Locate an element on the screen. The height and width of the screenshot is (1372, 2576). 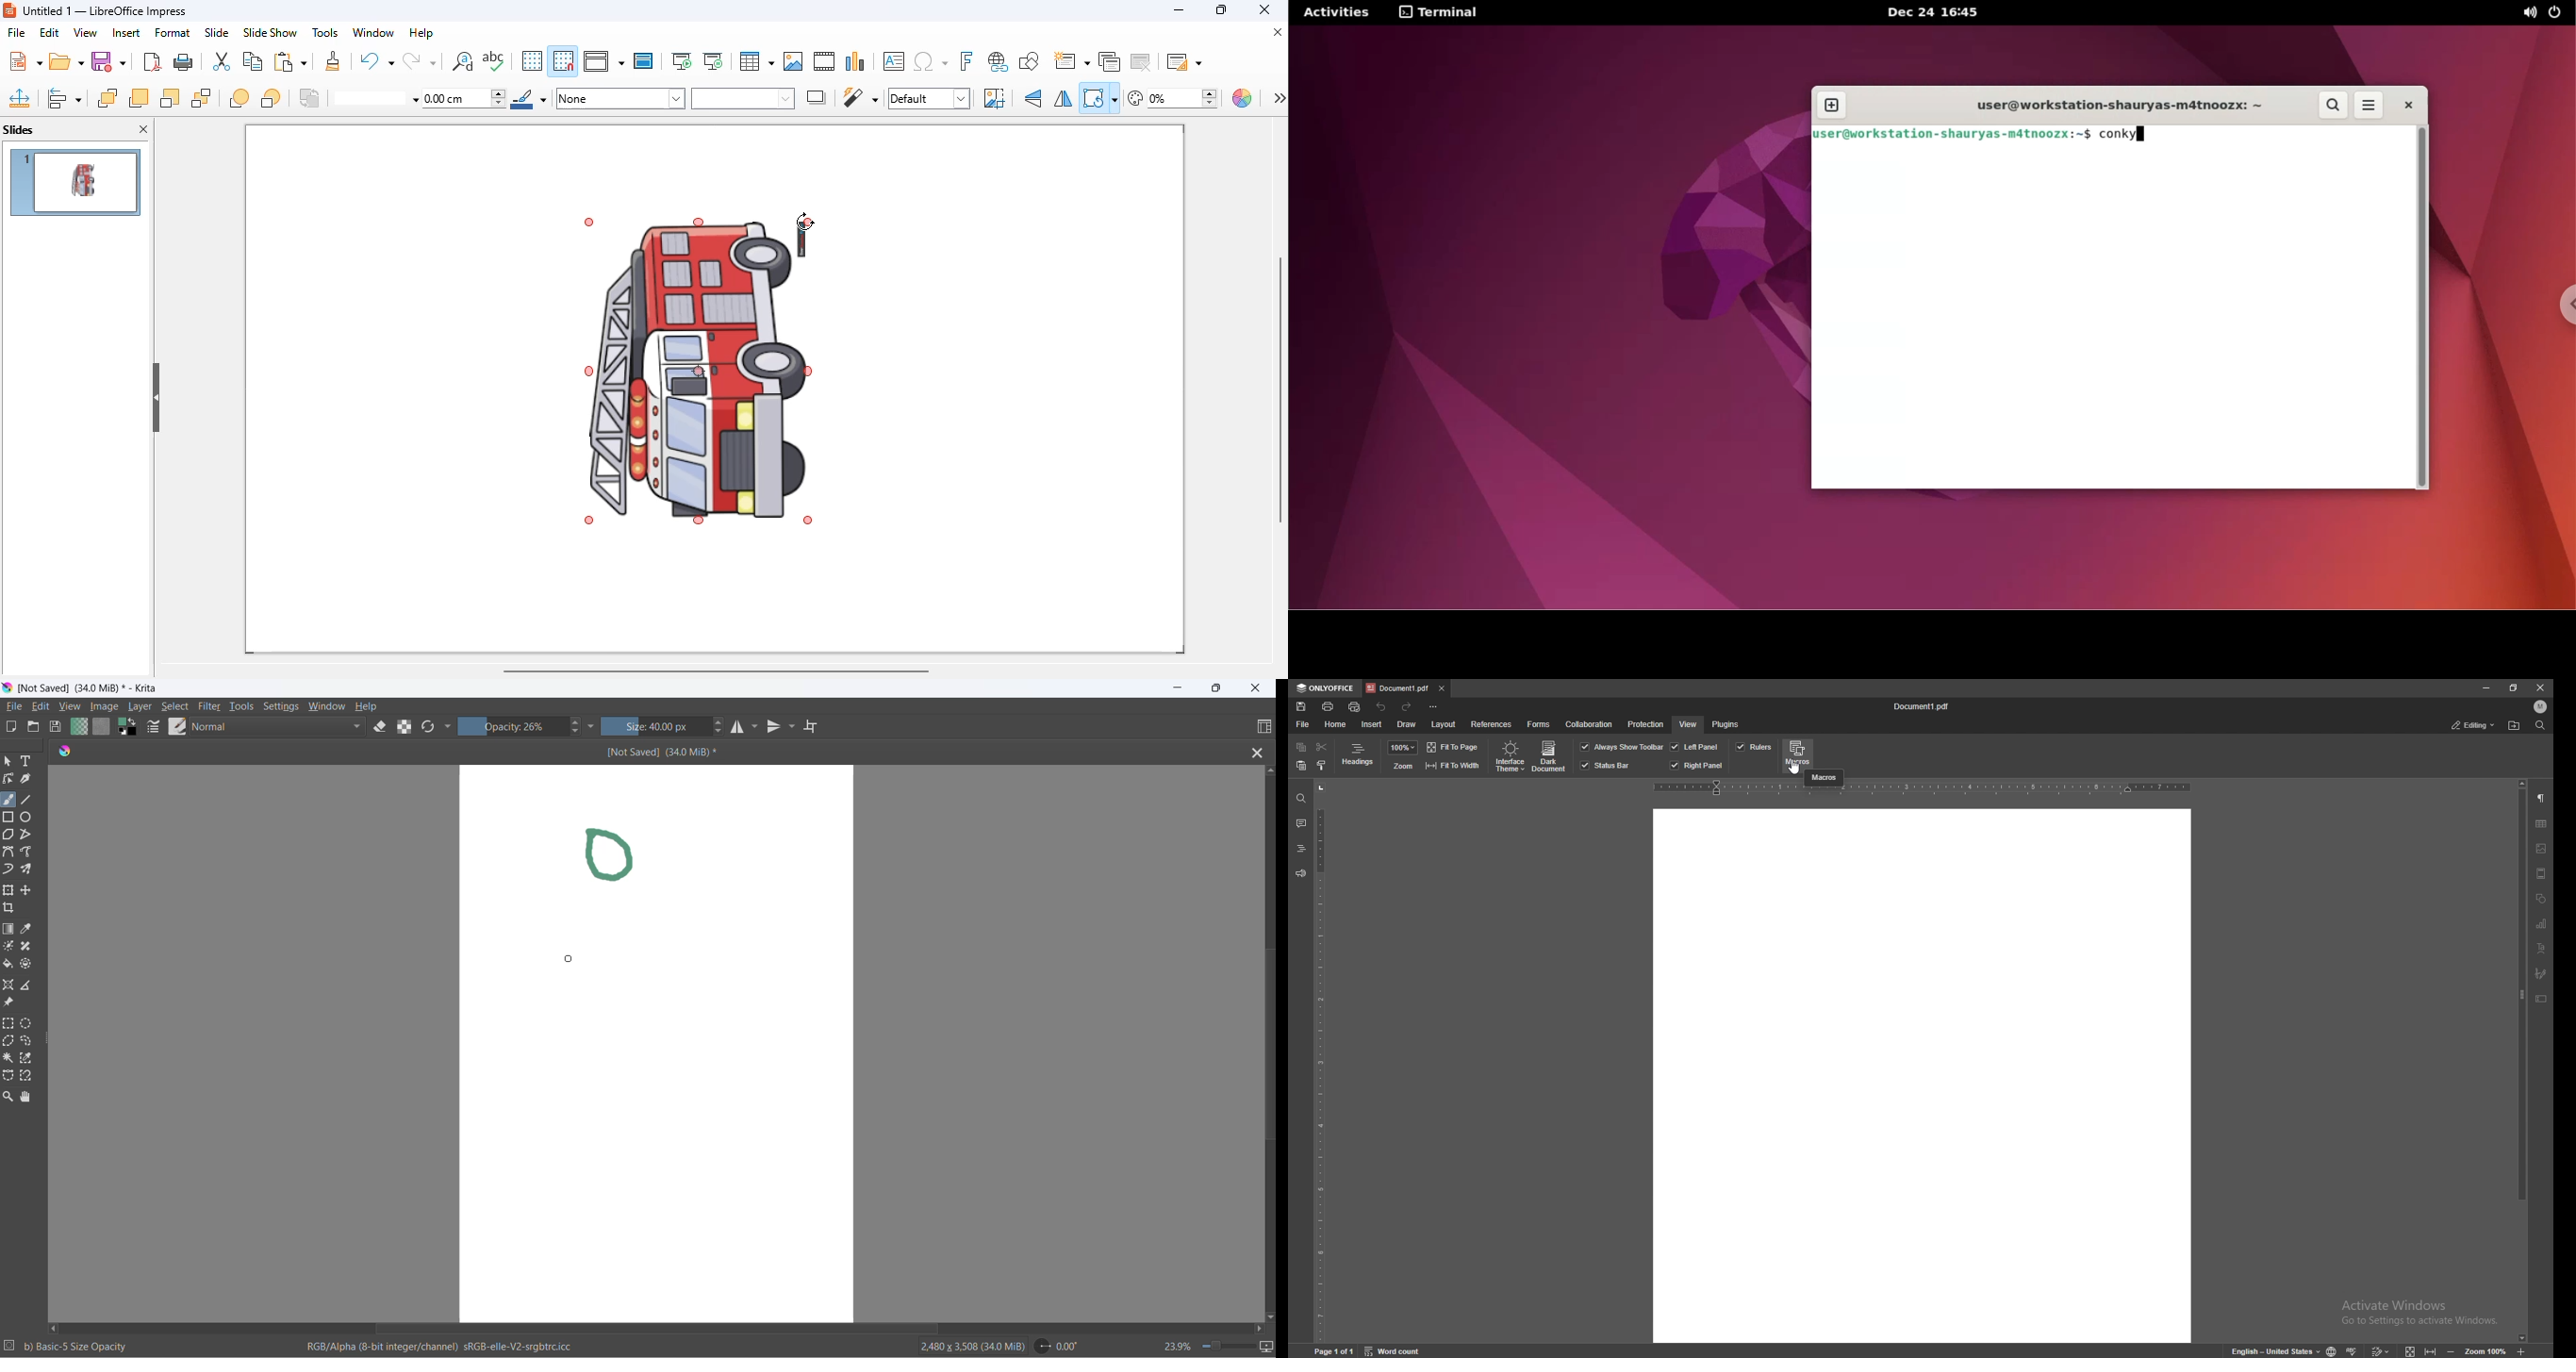
more settings dropdown button is located at coordinates (450, 729).